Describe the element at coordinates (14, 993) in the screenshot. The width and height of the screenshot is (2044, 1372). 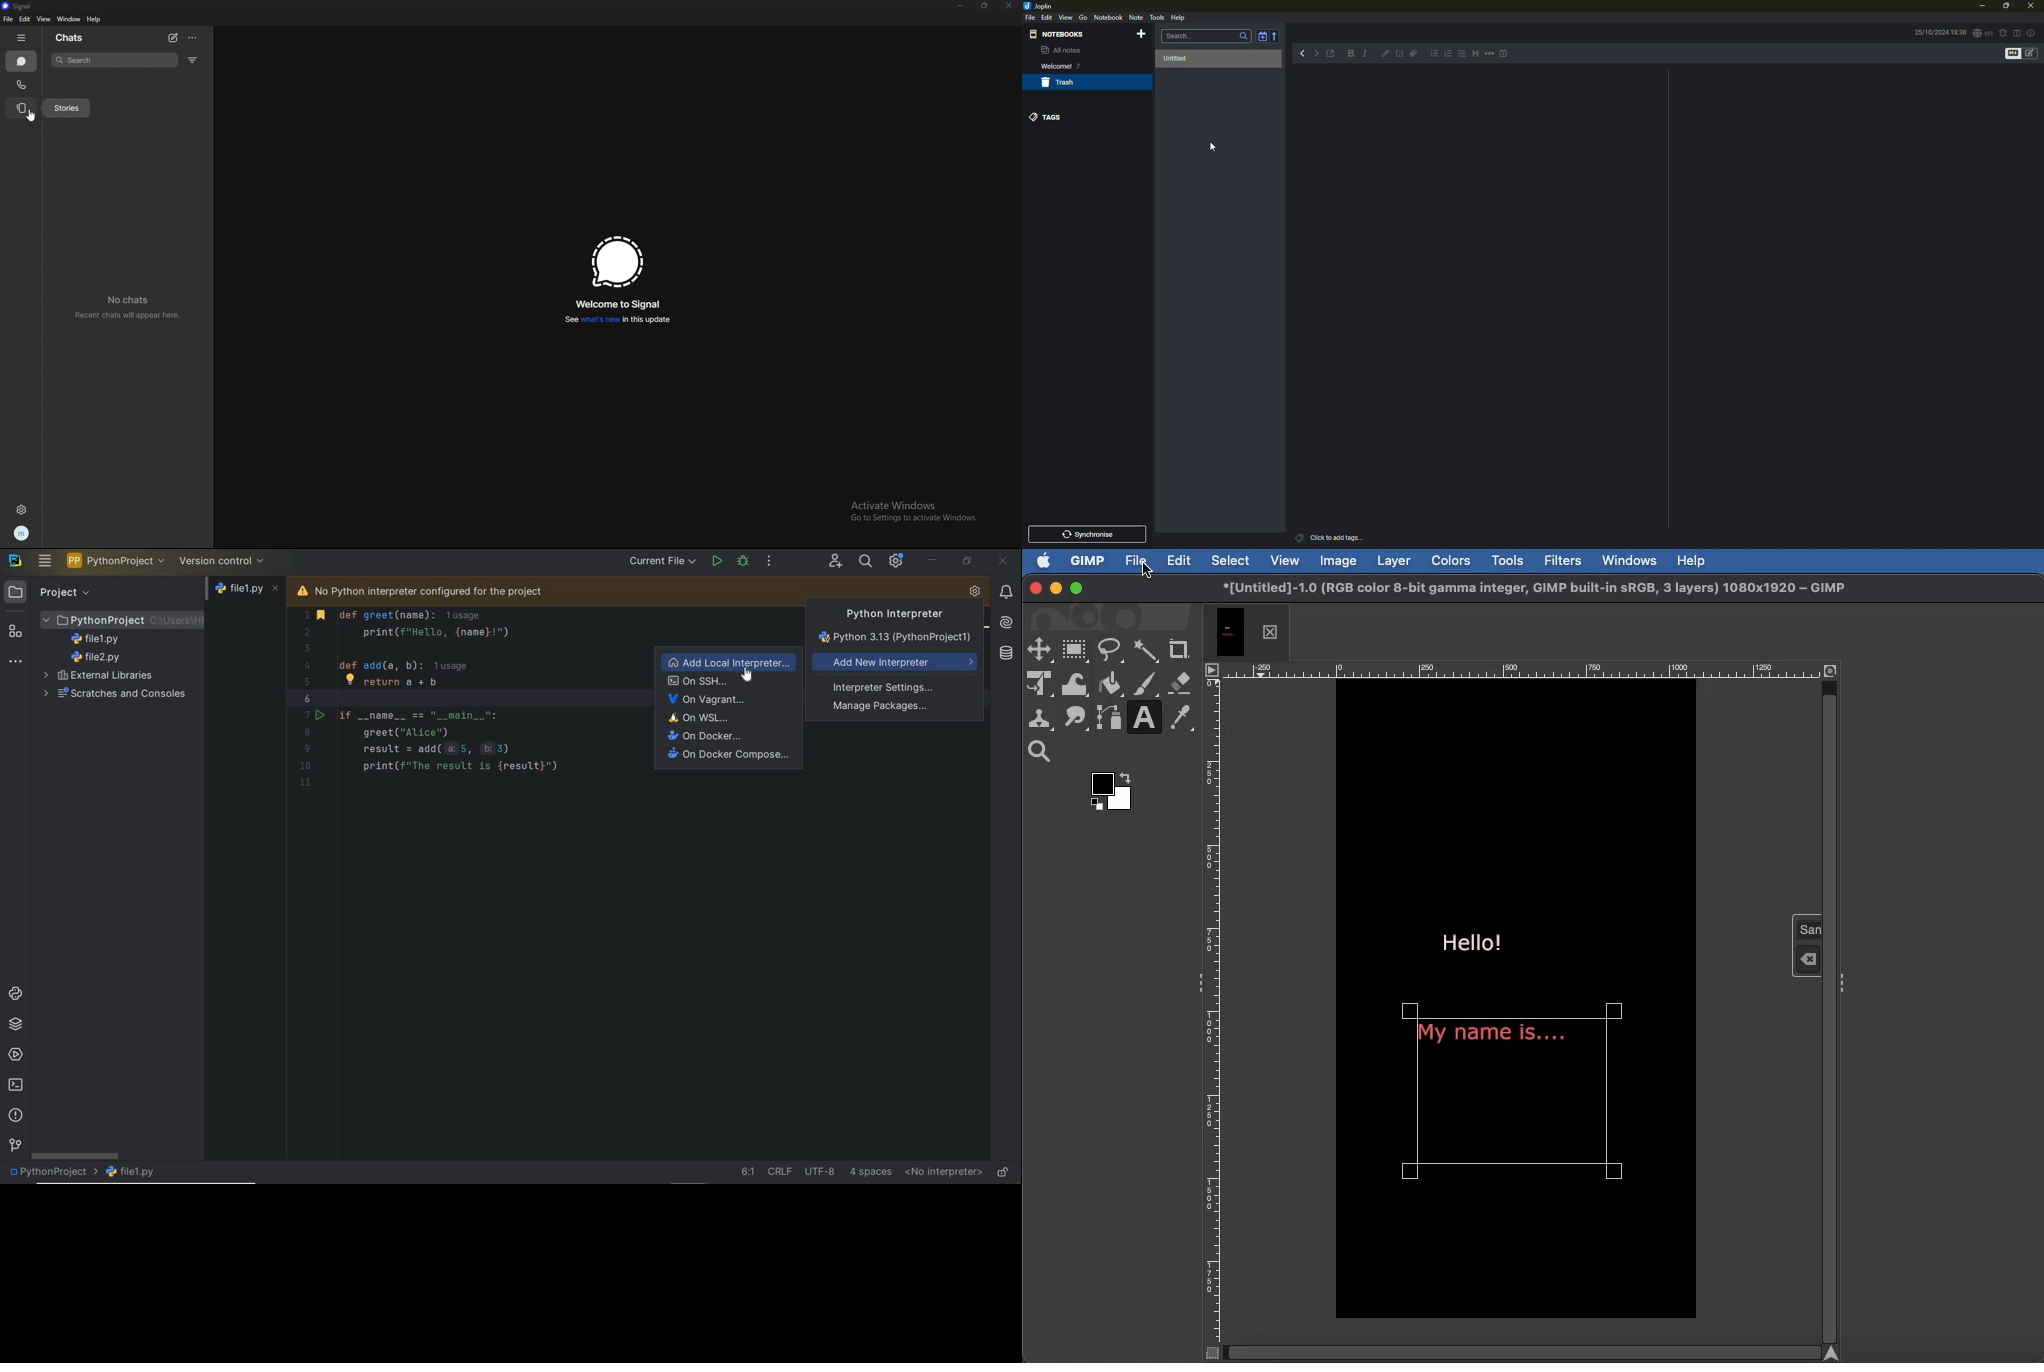
I see `python consoles` at that location.